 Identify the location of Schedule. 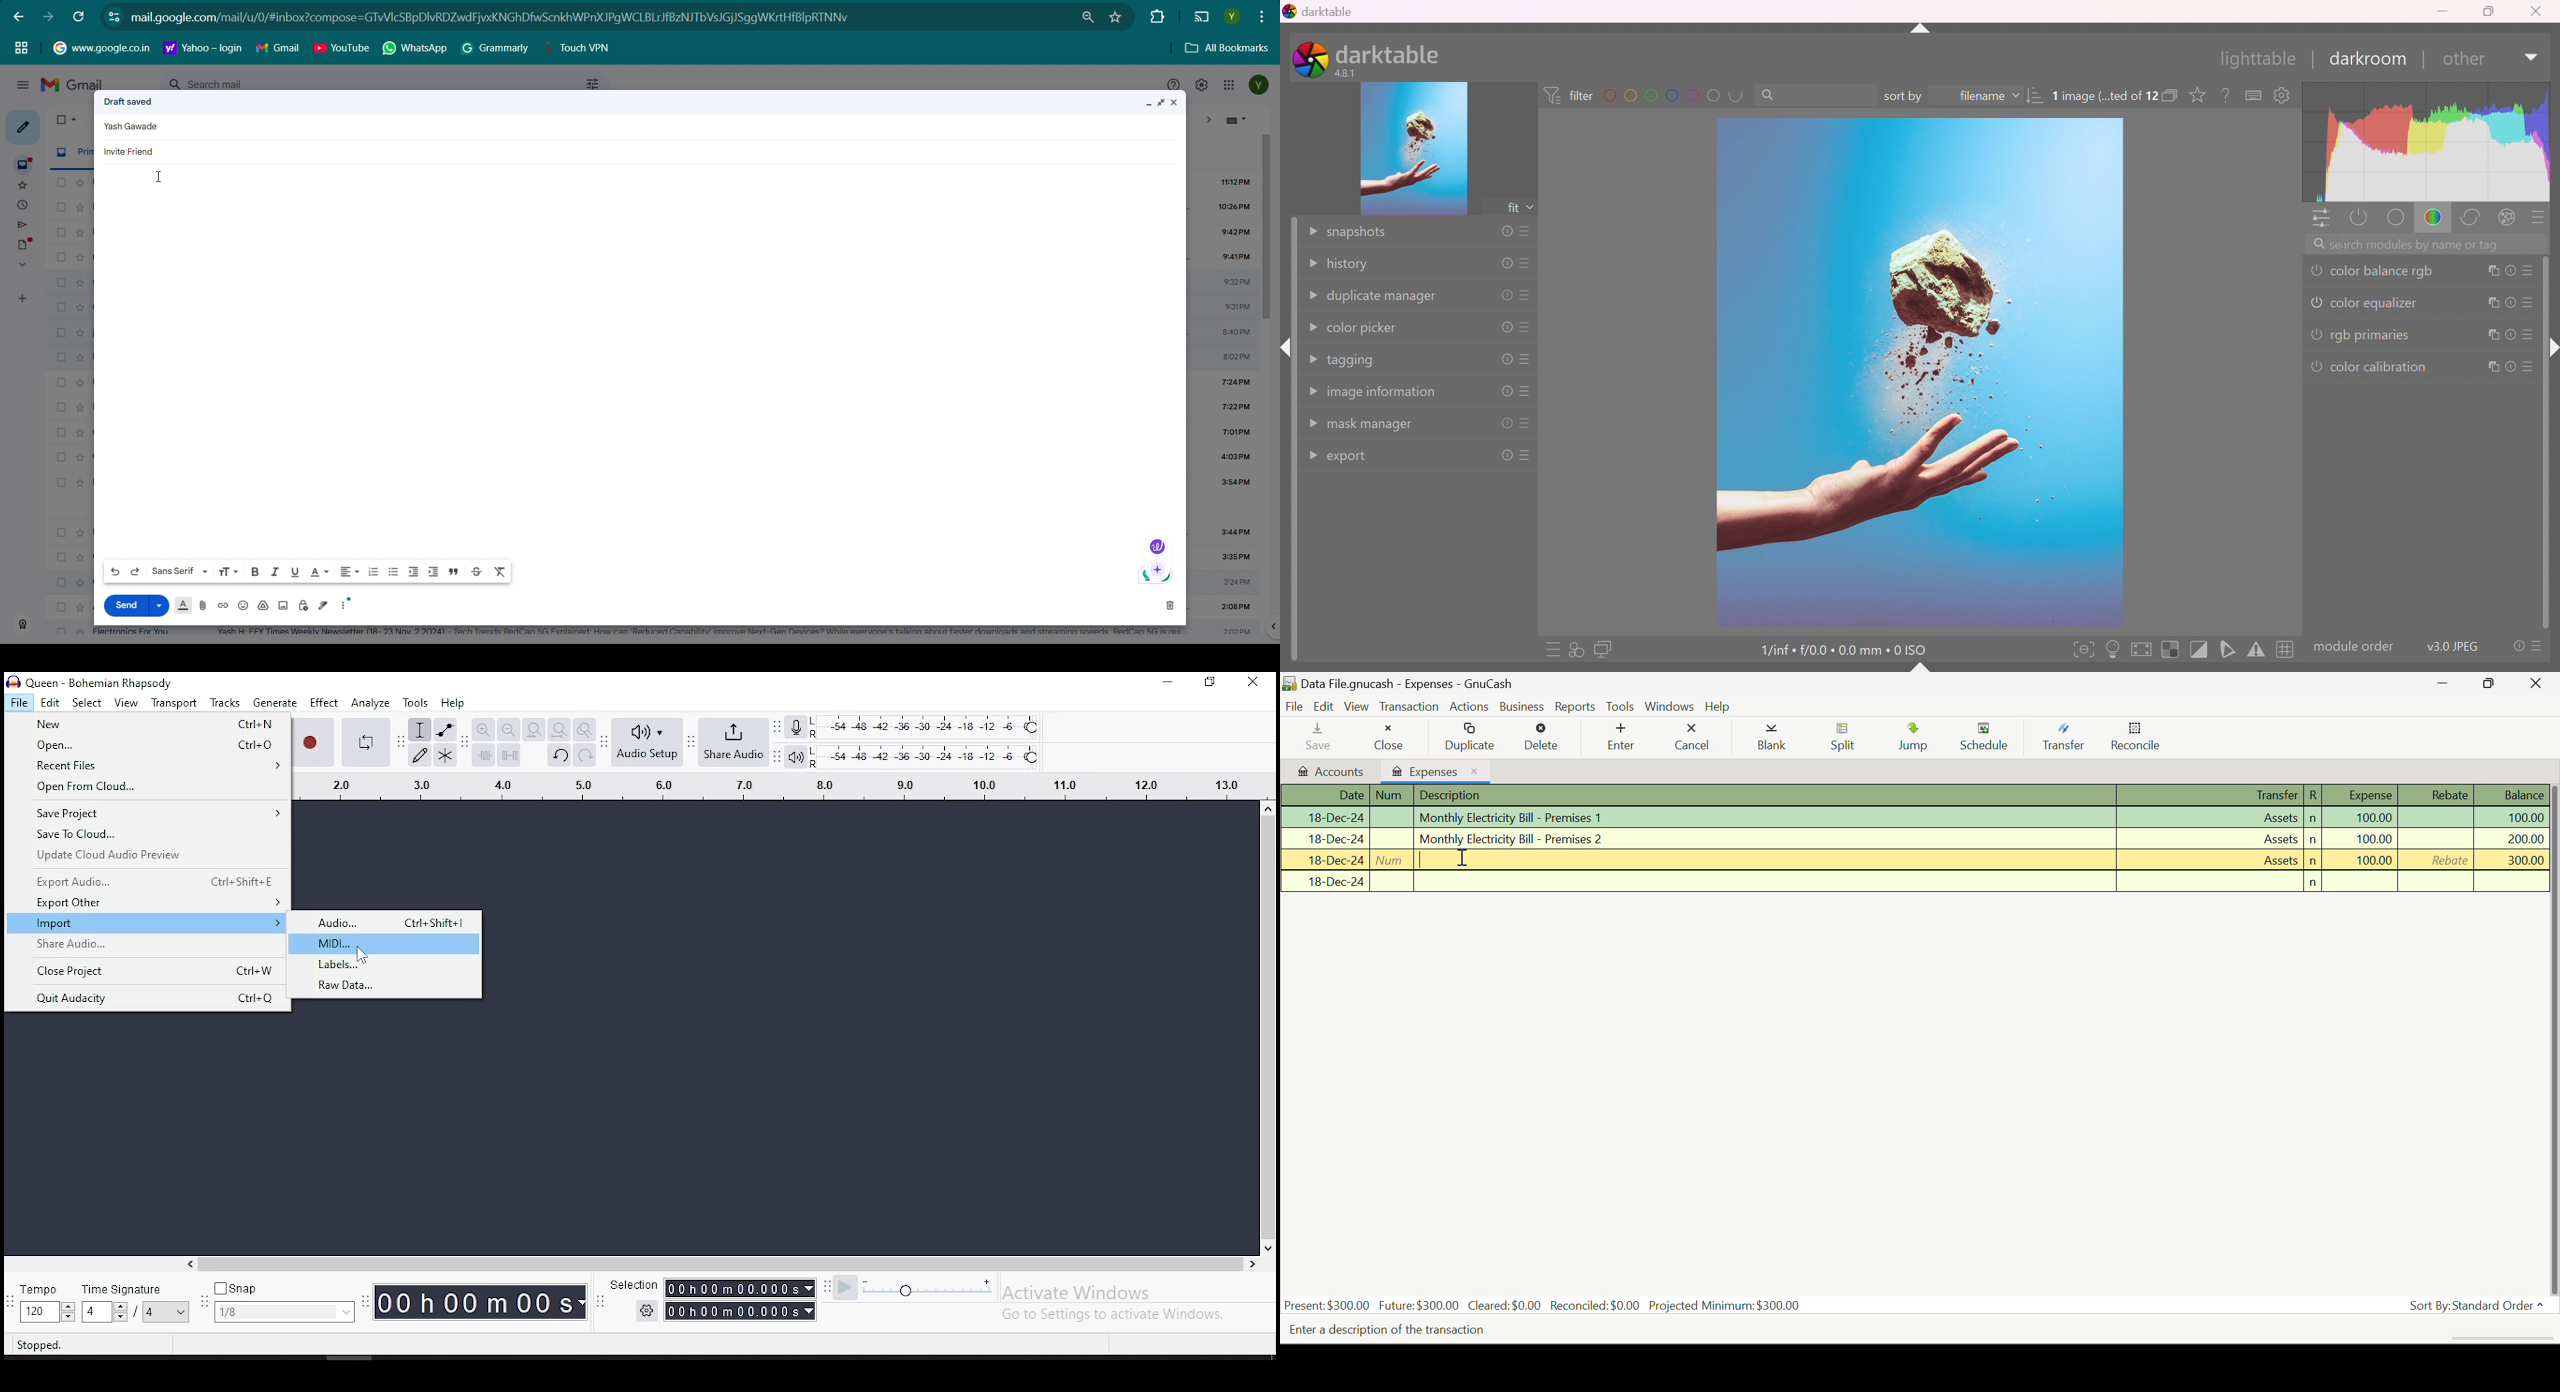
(1991, 739).